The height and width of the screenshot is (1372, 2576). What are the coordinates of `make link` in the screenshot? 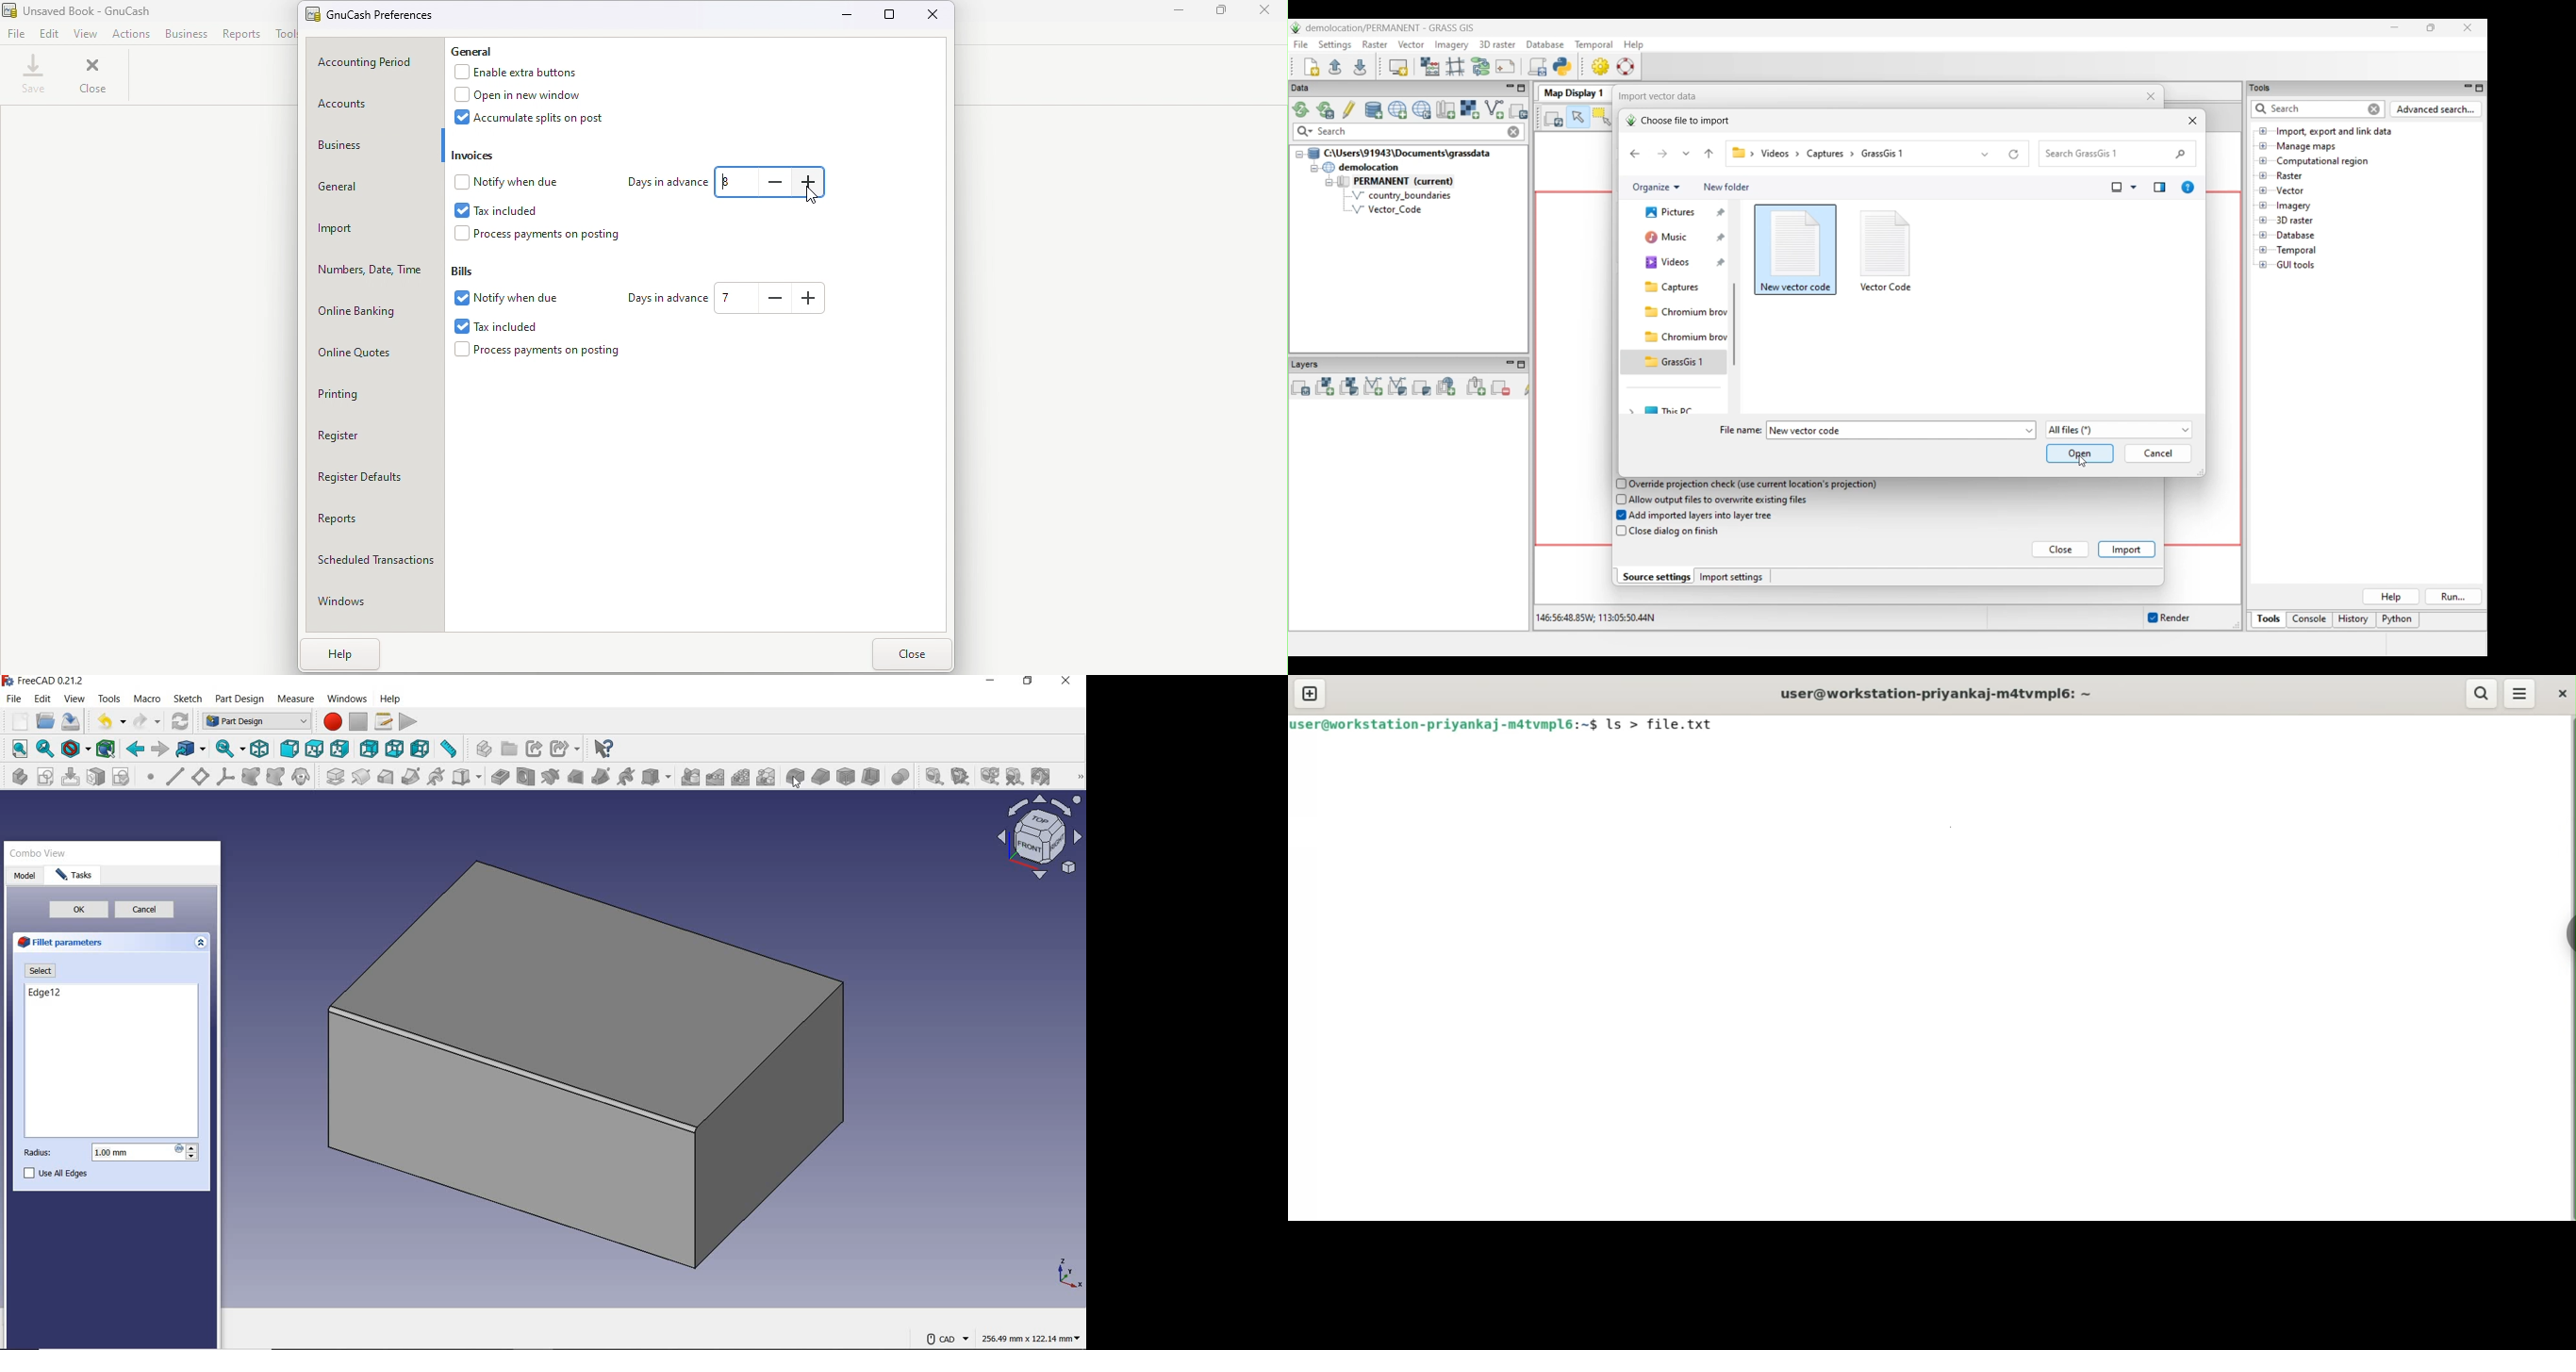 It's located at (533, 750).